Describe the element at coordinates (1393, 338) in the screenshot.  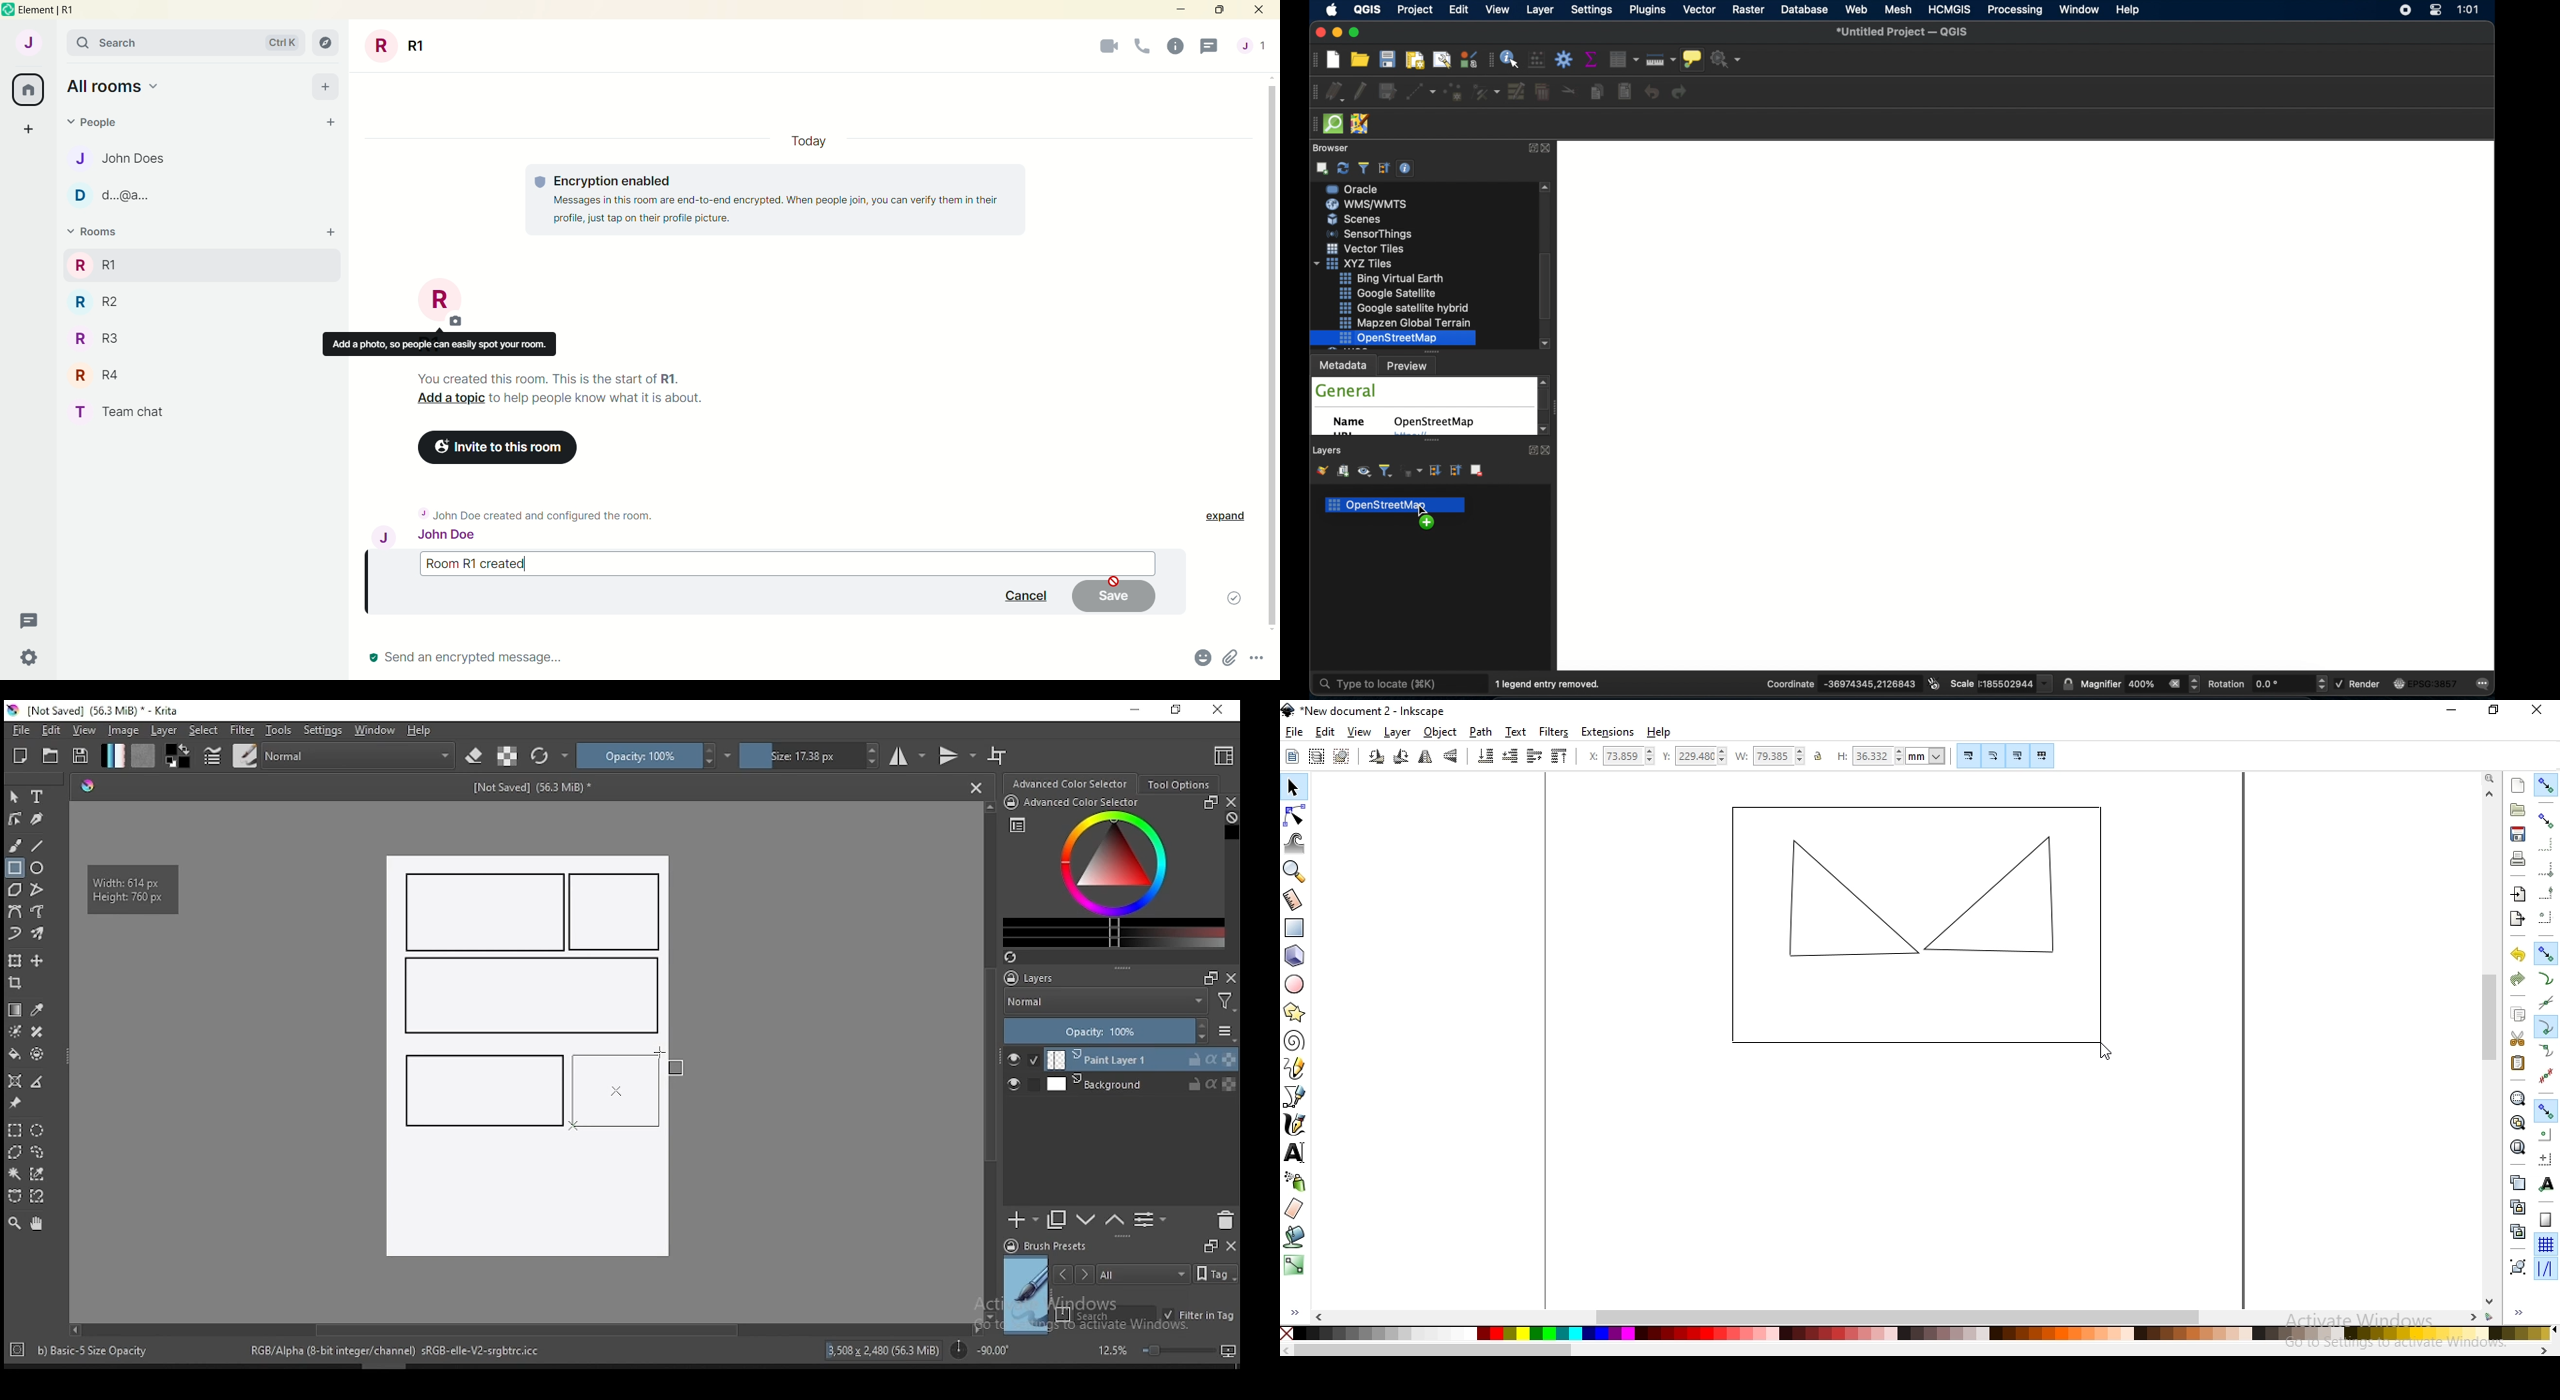
I see `openstreetmap highlighted` at that location.